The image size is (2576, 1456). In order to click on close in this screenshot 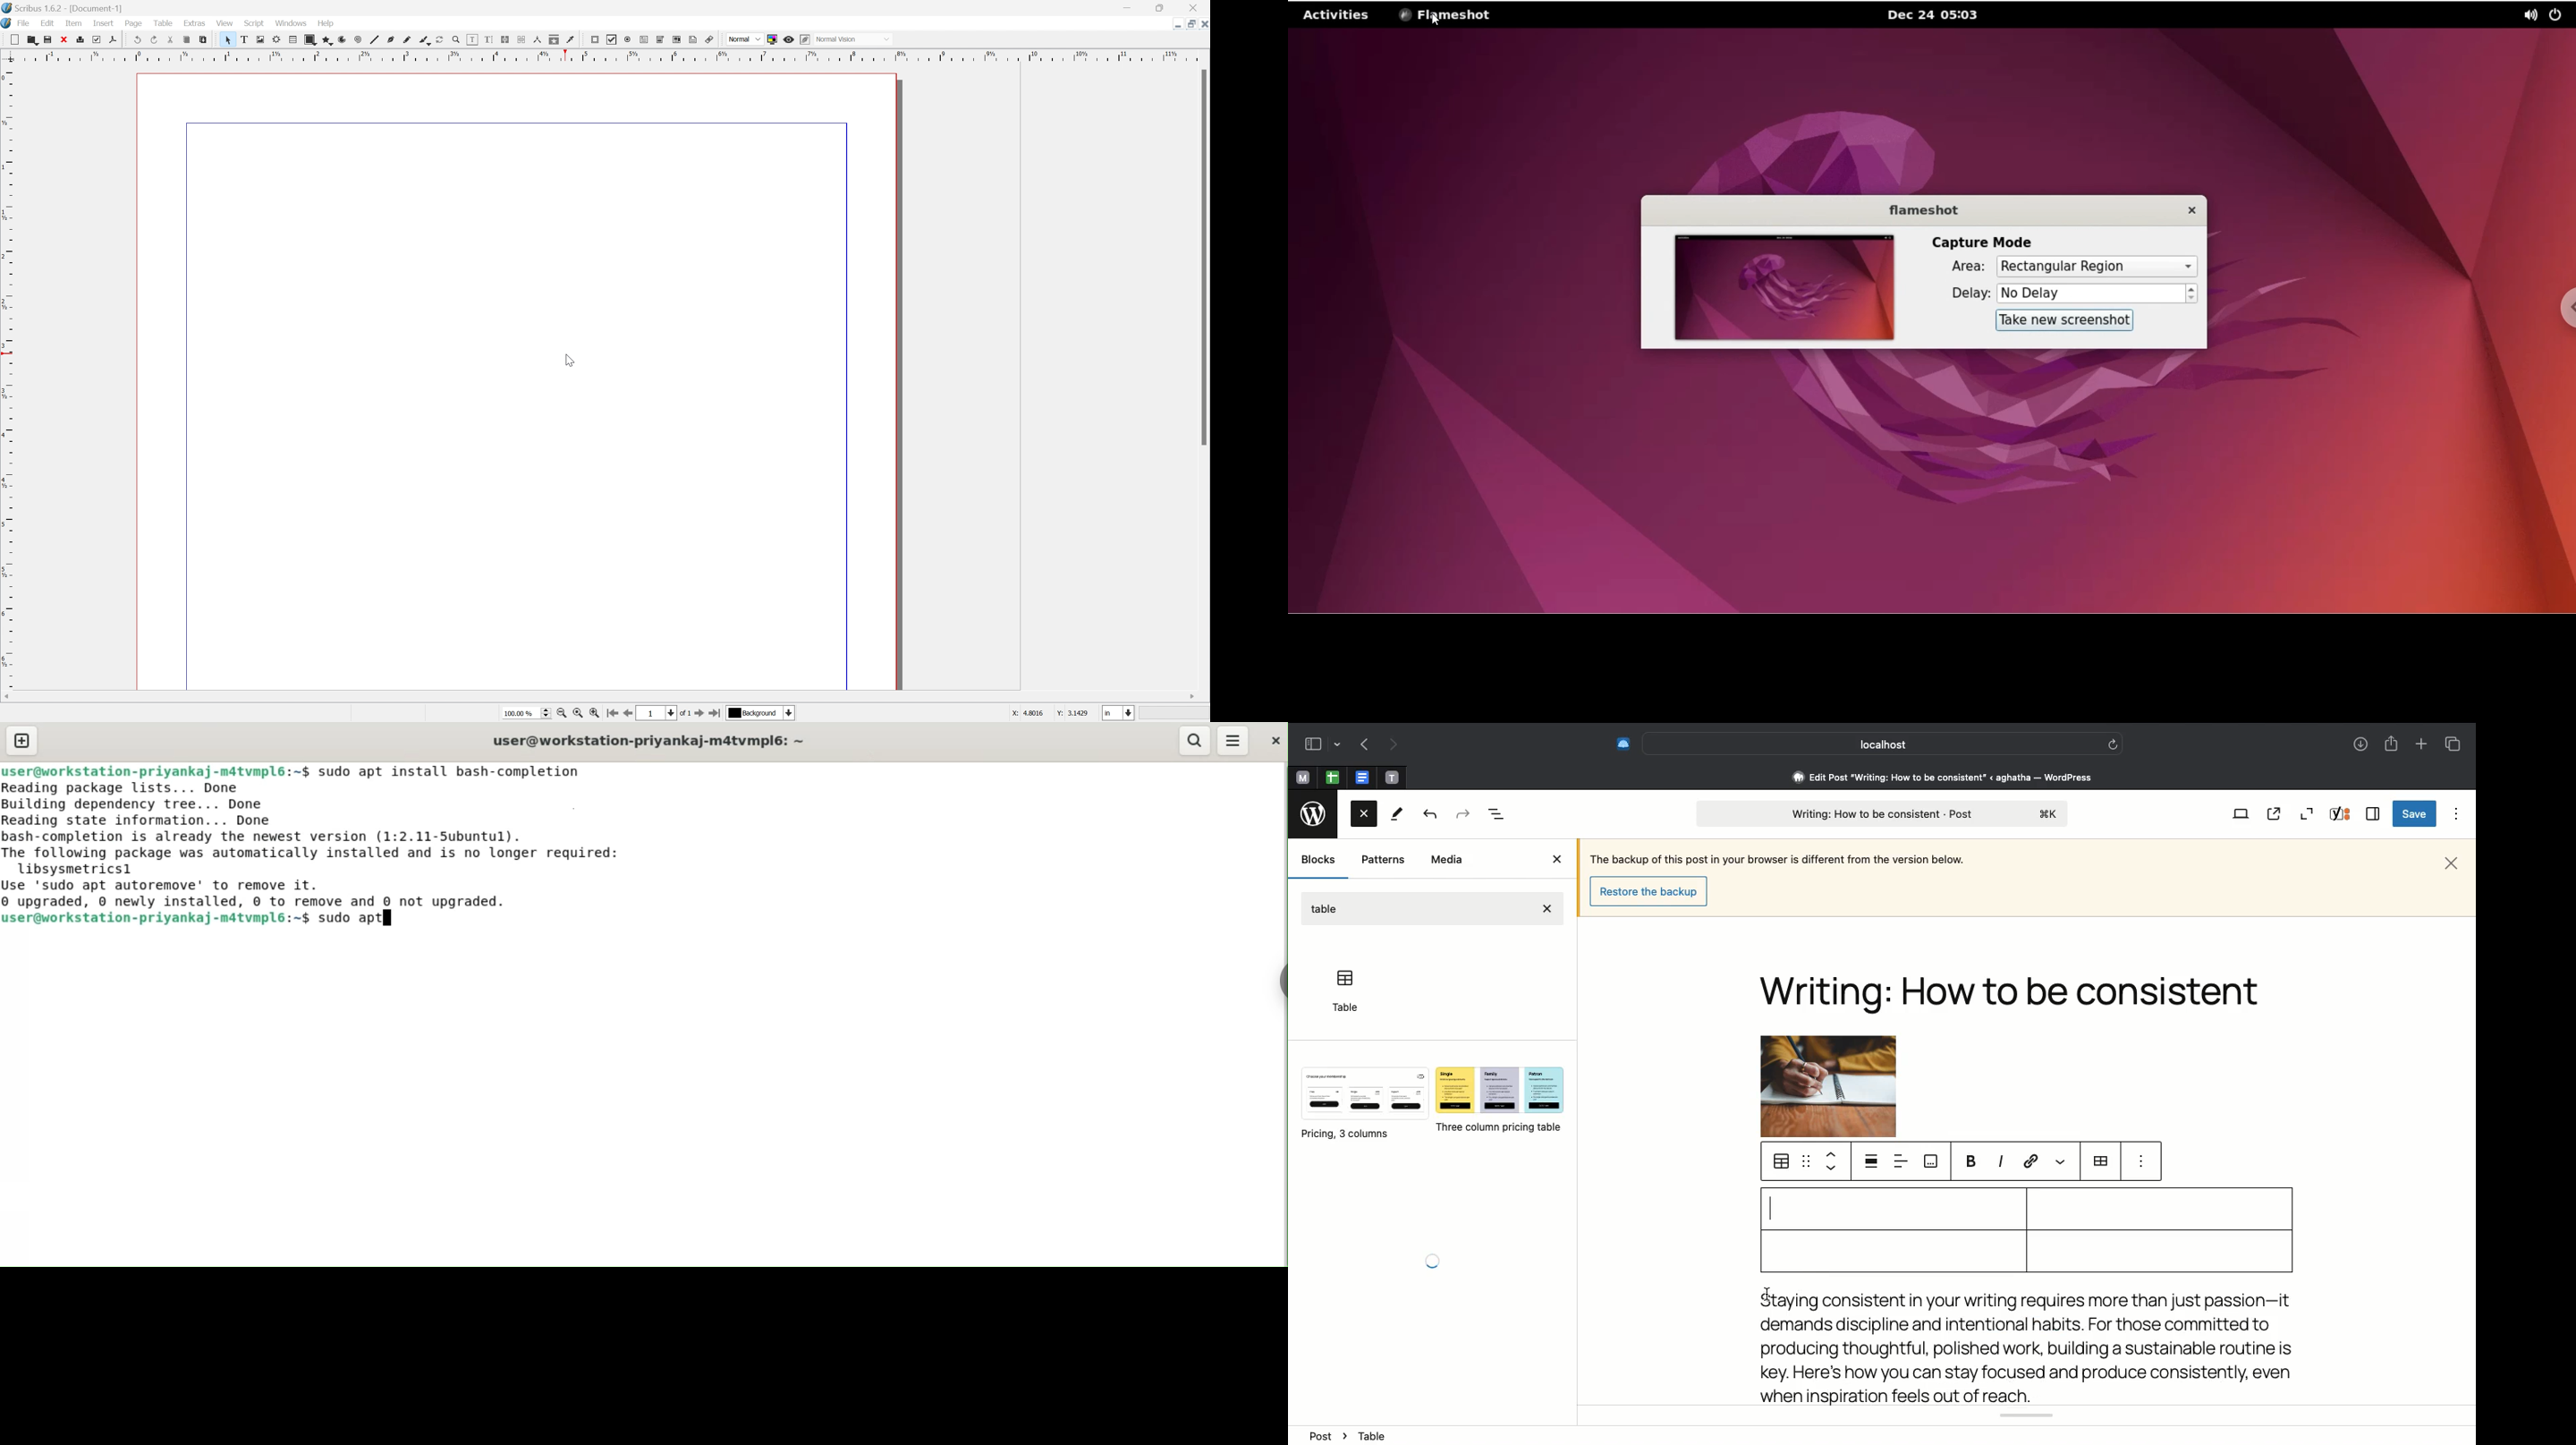, I will do `click(1203, 25)`.